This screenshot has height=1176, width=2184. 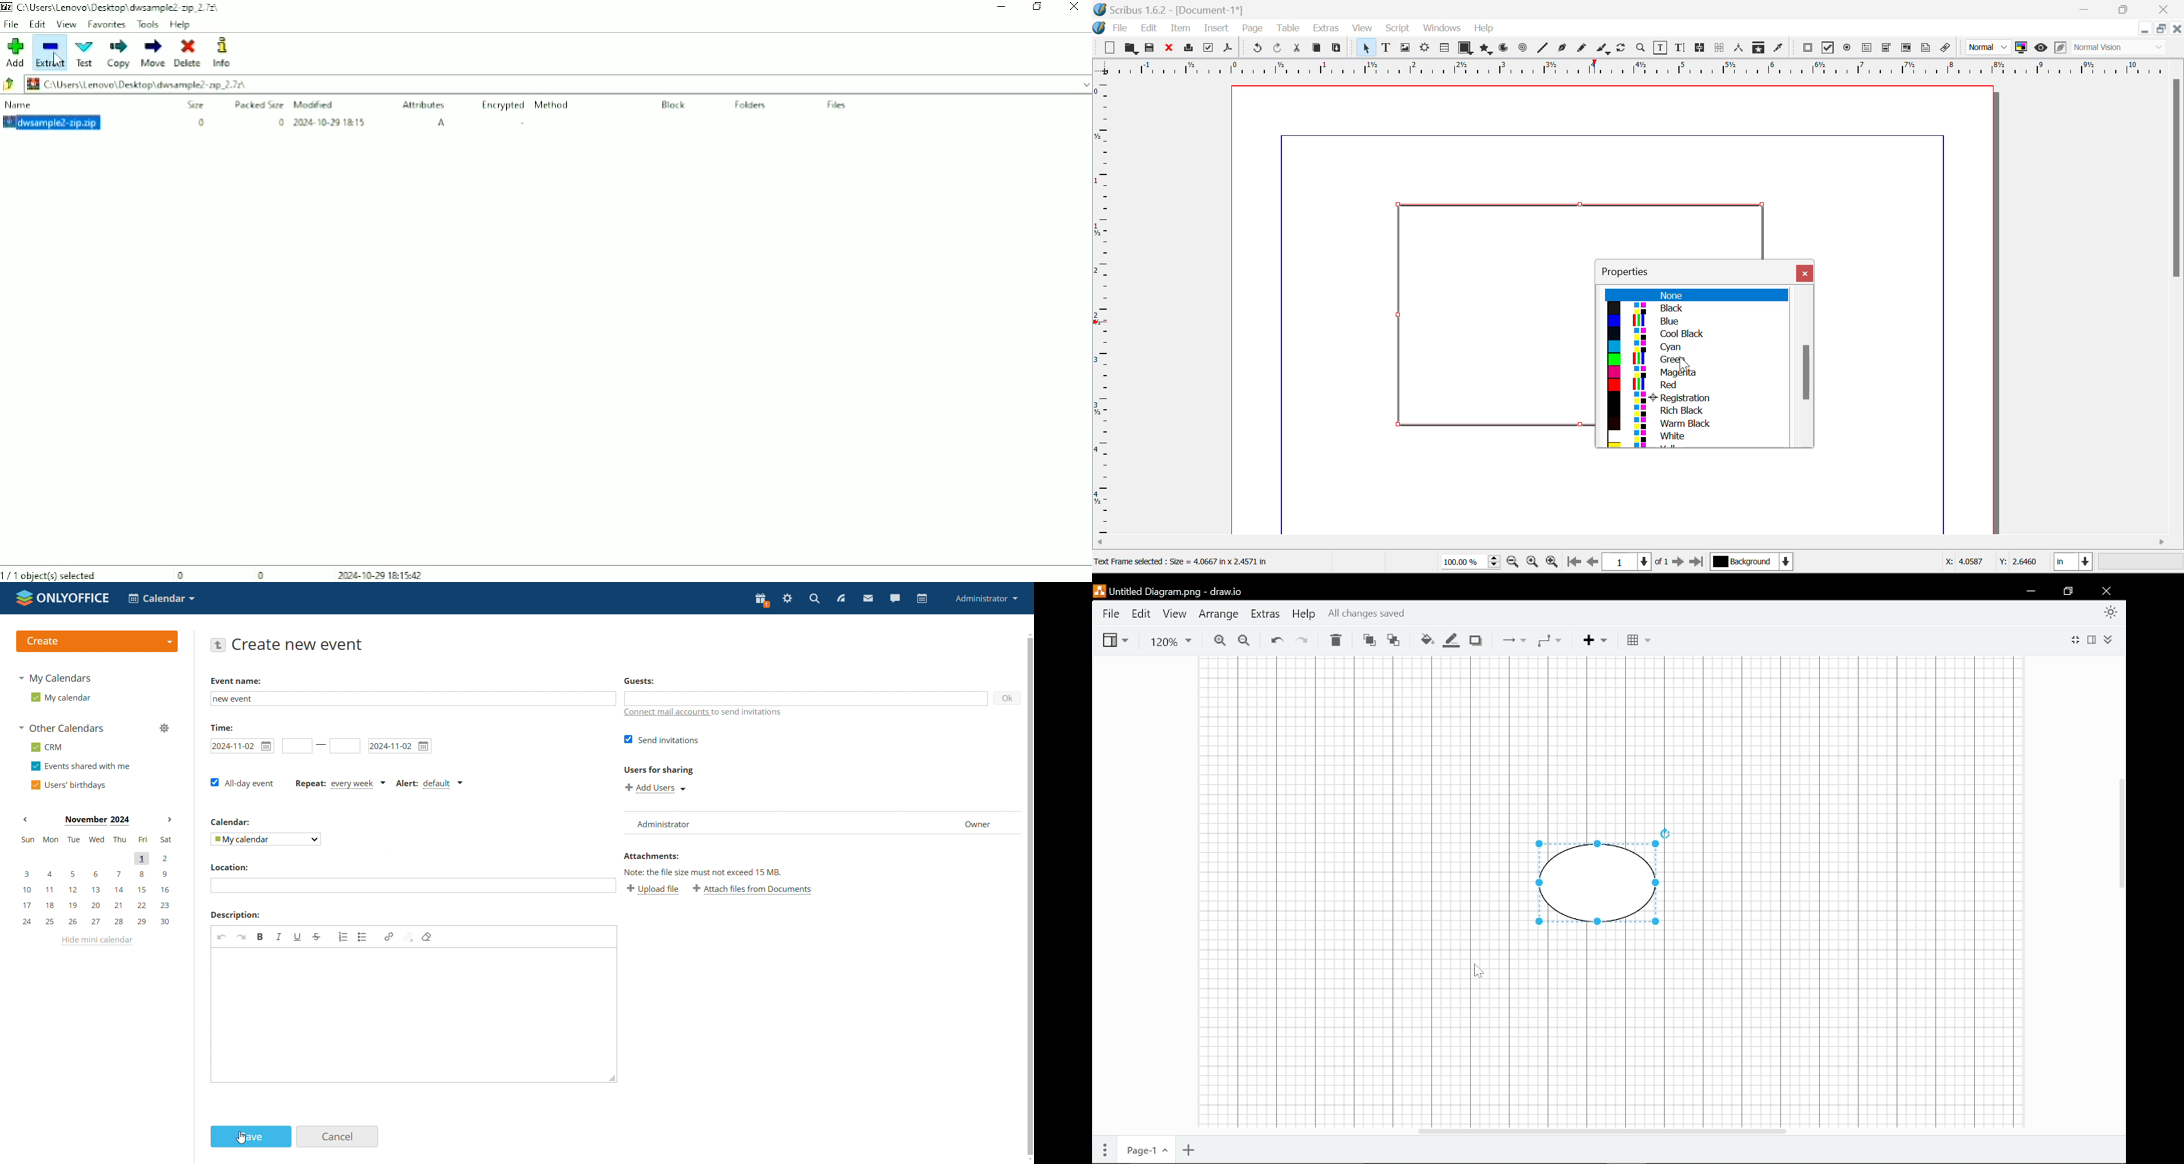 I want to click on File name - Untitled Diagram.drawio - draw.io, so click(x=1174, y=590).